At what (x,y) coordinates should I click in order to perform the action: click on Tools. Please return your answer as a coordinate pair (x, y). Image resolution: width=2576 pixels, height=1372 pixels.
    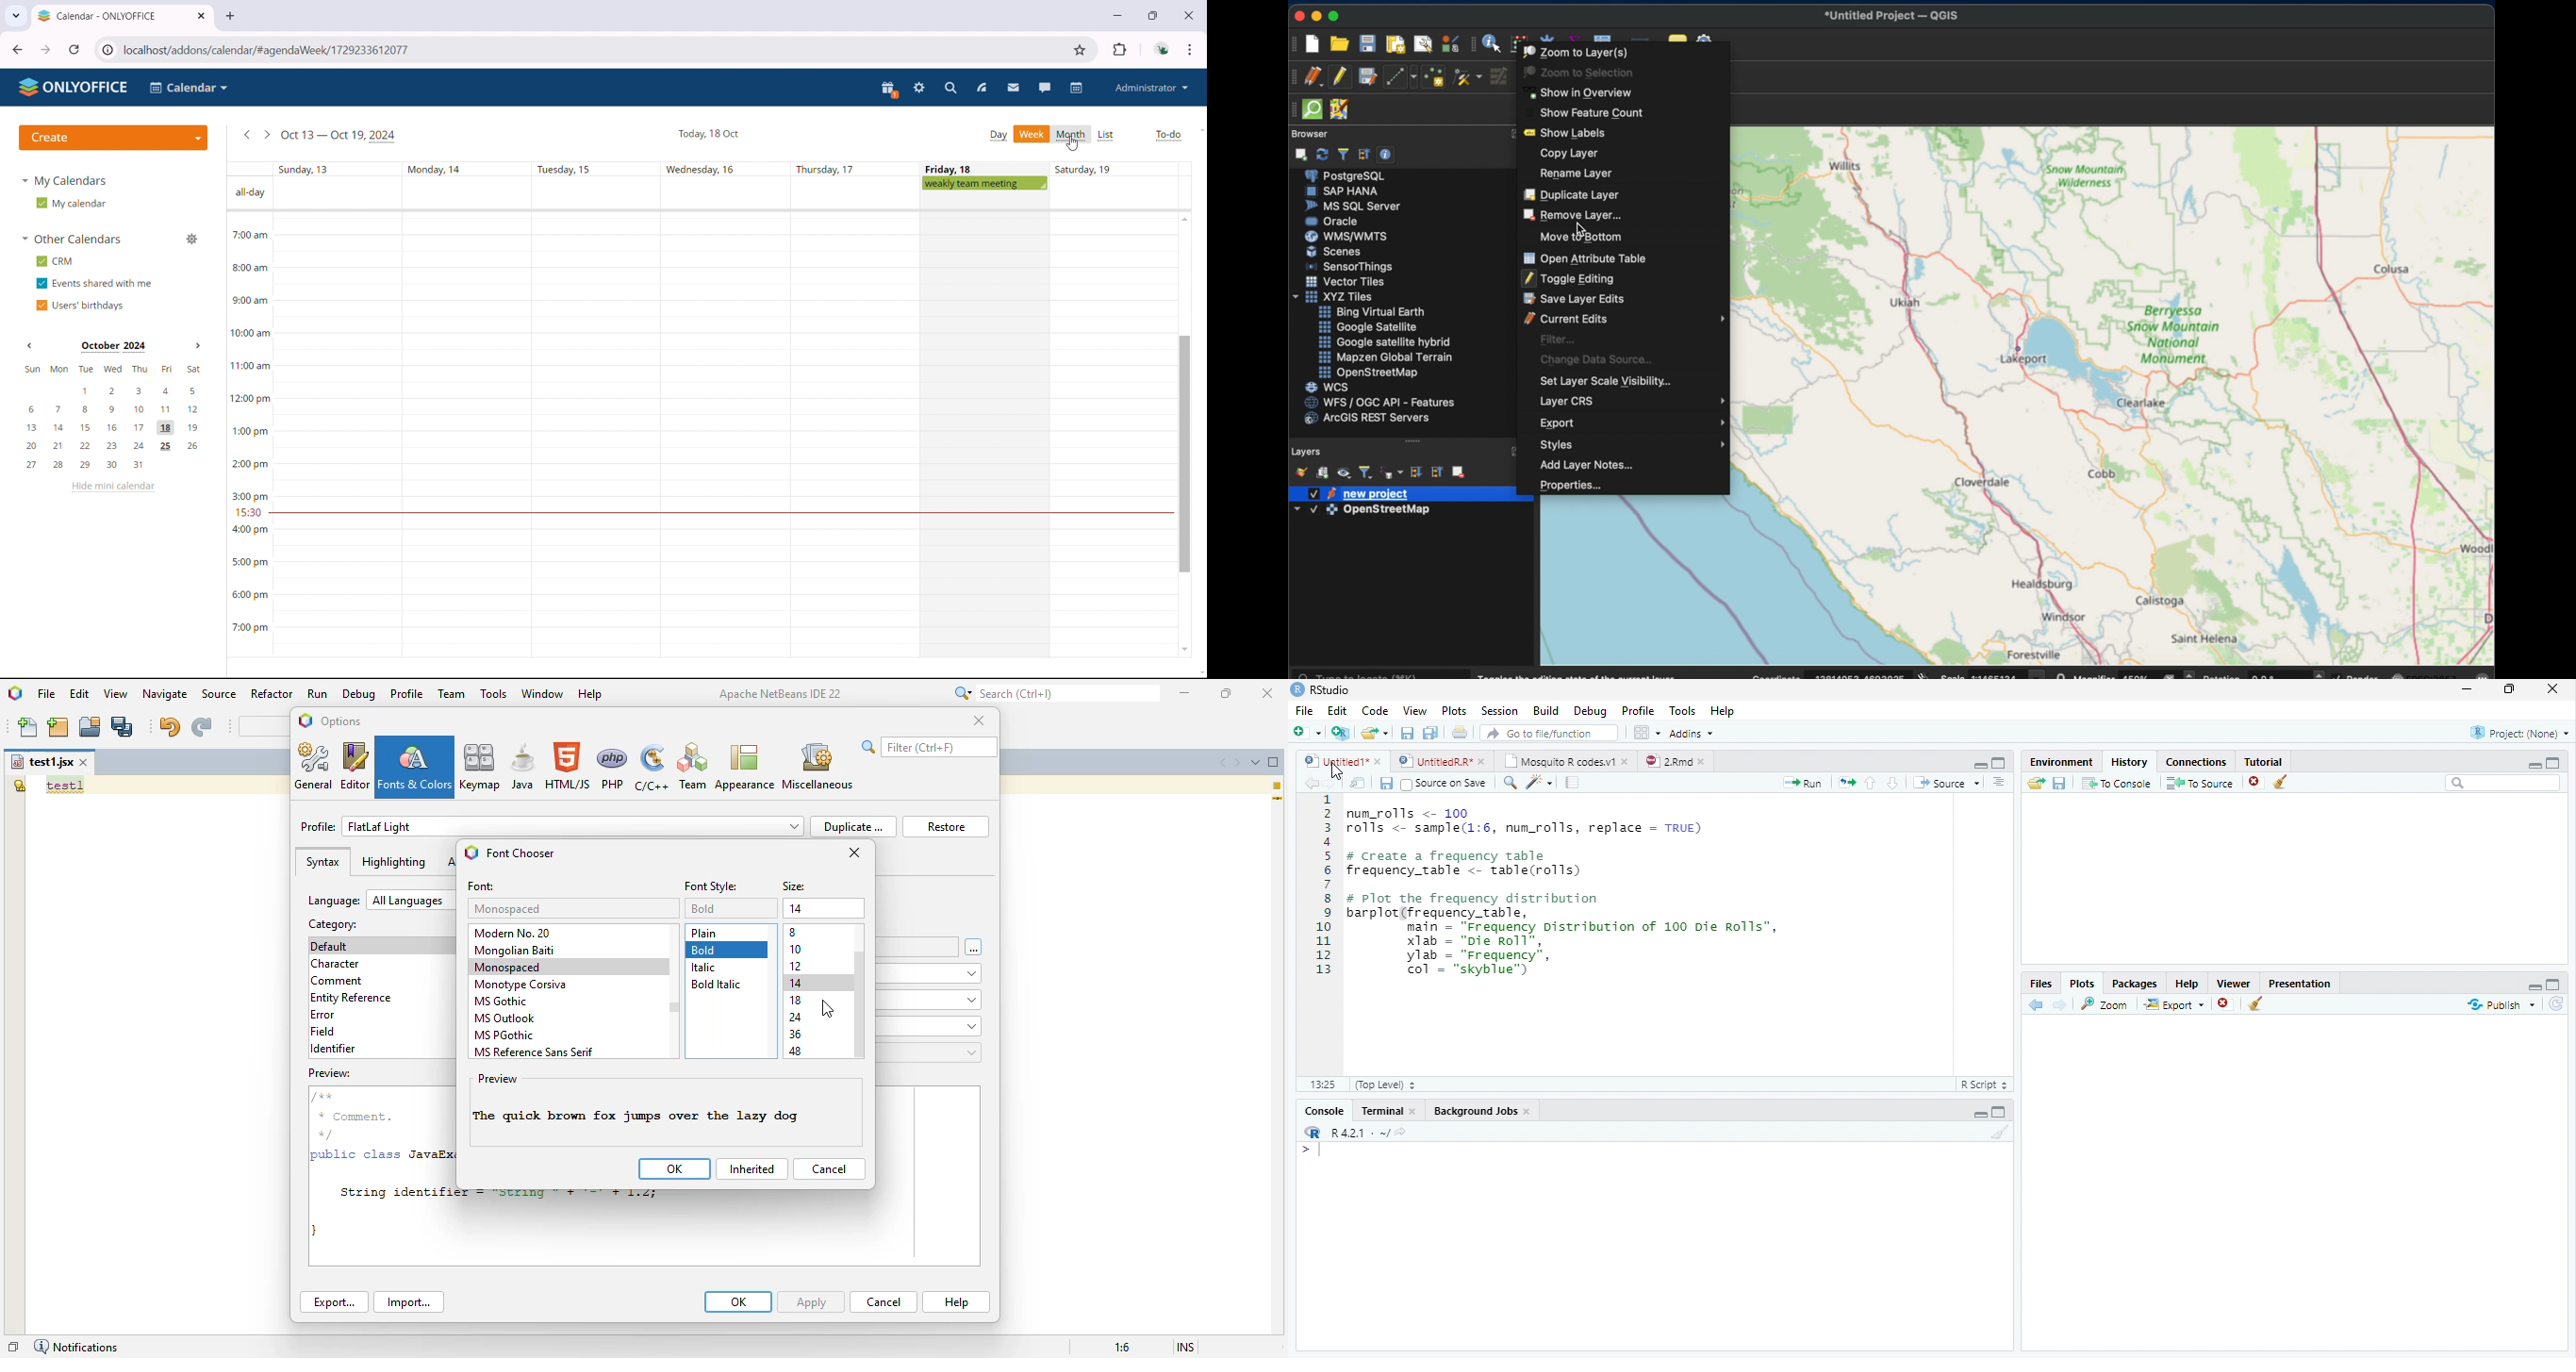
    Looking at the image, I should click on (1684, 710).